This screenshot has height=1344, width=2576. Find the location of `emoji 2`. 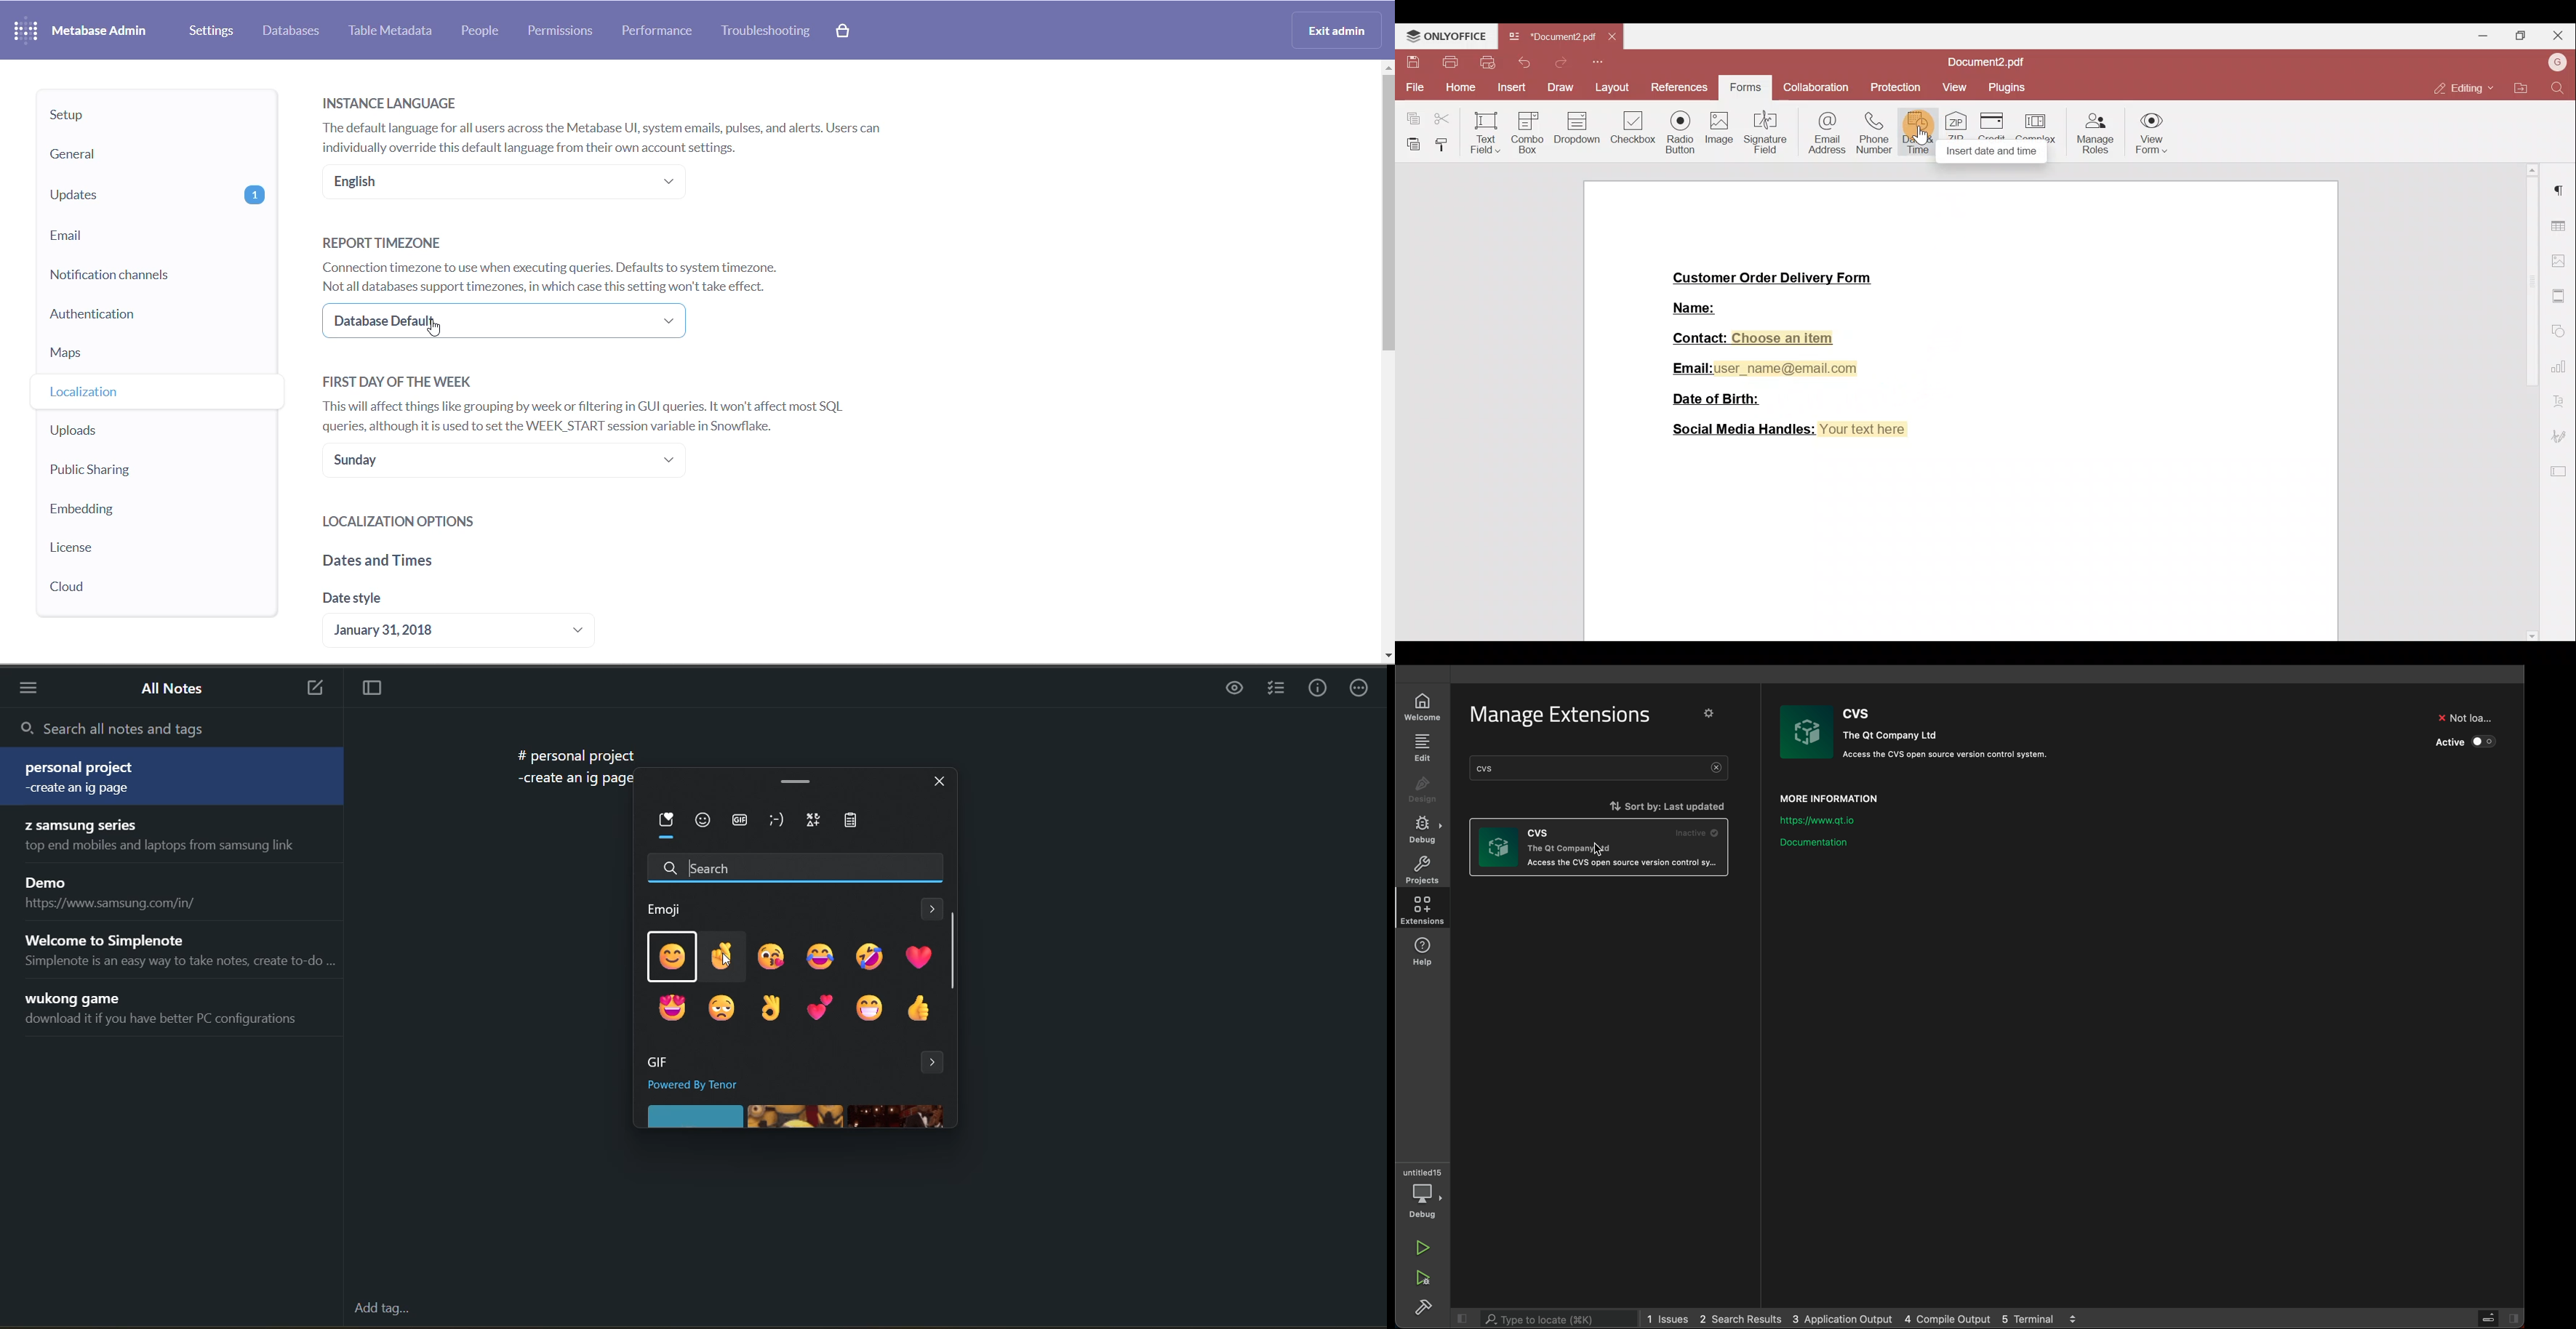

emoji 2 is located at coordinates (720, 954).